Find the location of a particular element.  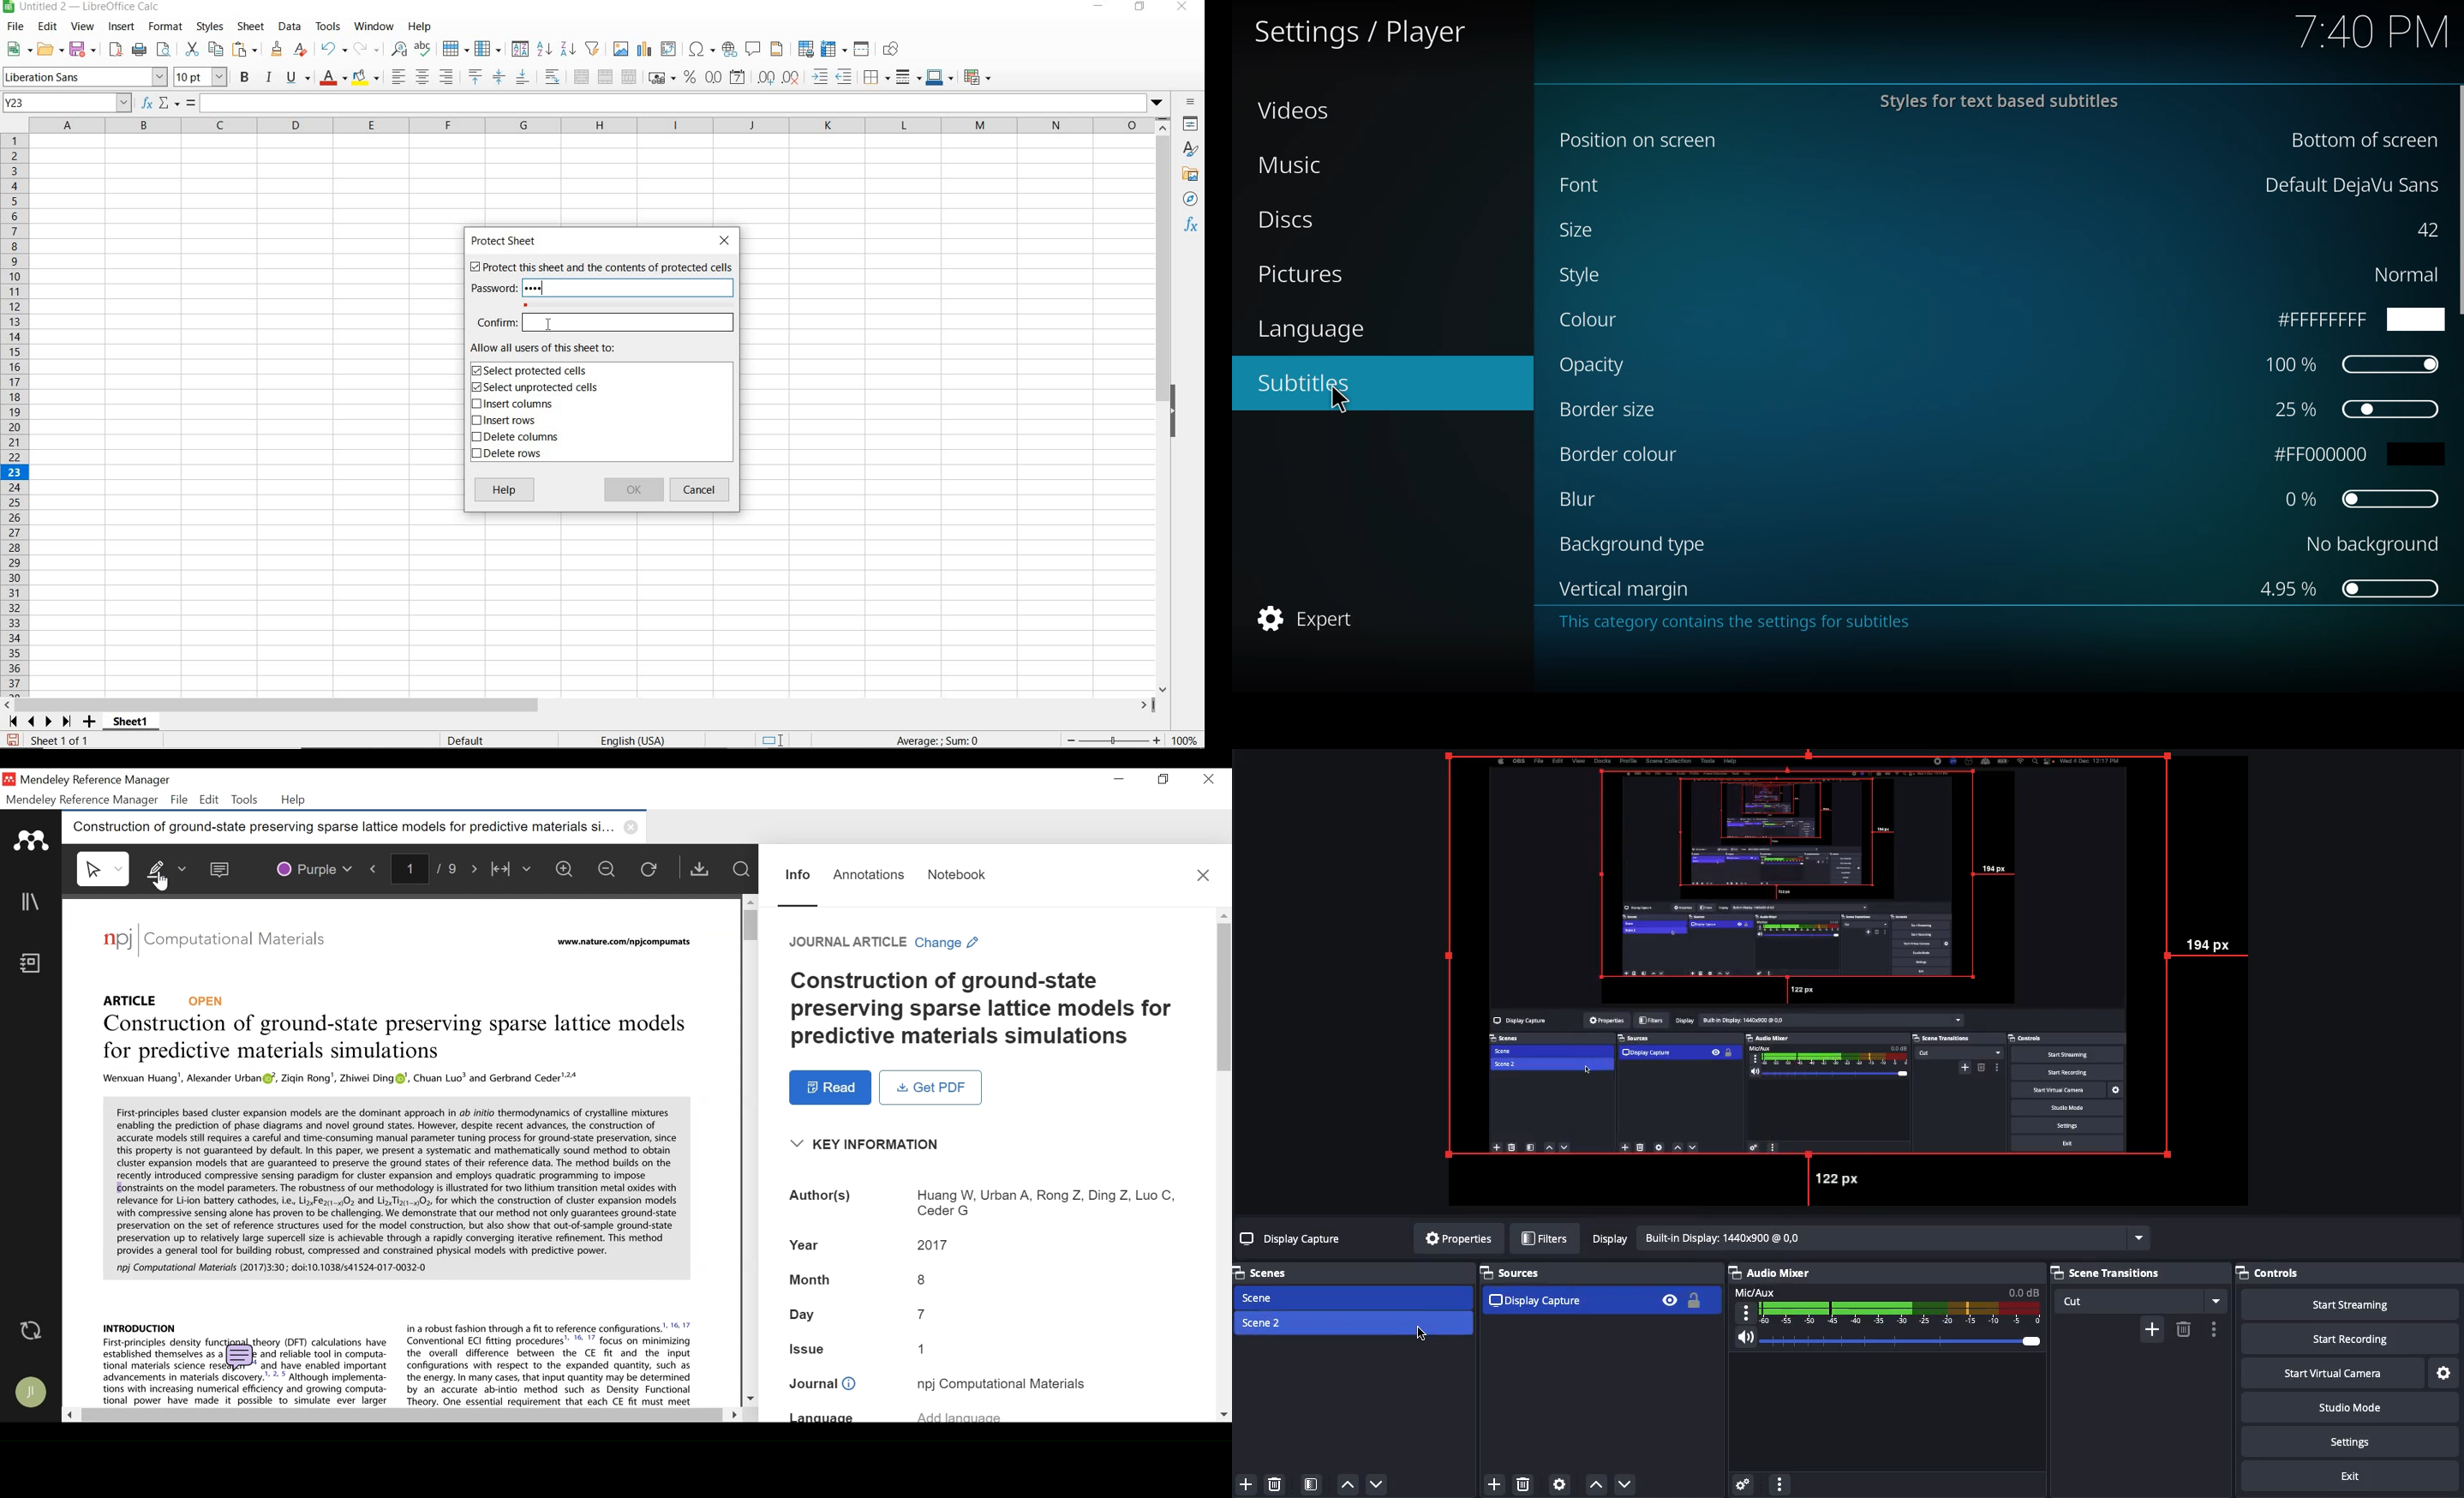

ALIGN RIGHT is located at coordinates (446, 77).